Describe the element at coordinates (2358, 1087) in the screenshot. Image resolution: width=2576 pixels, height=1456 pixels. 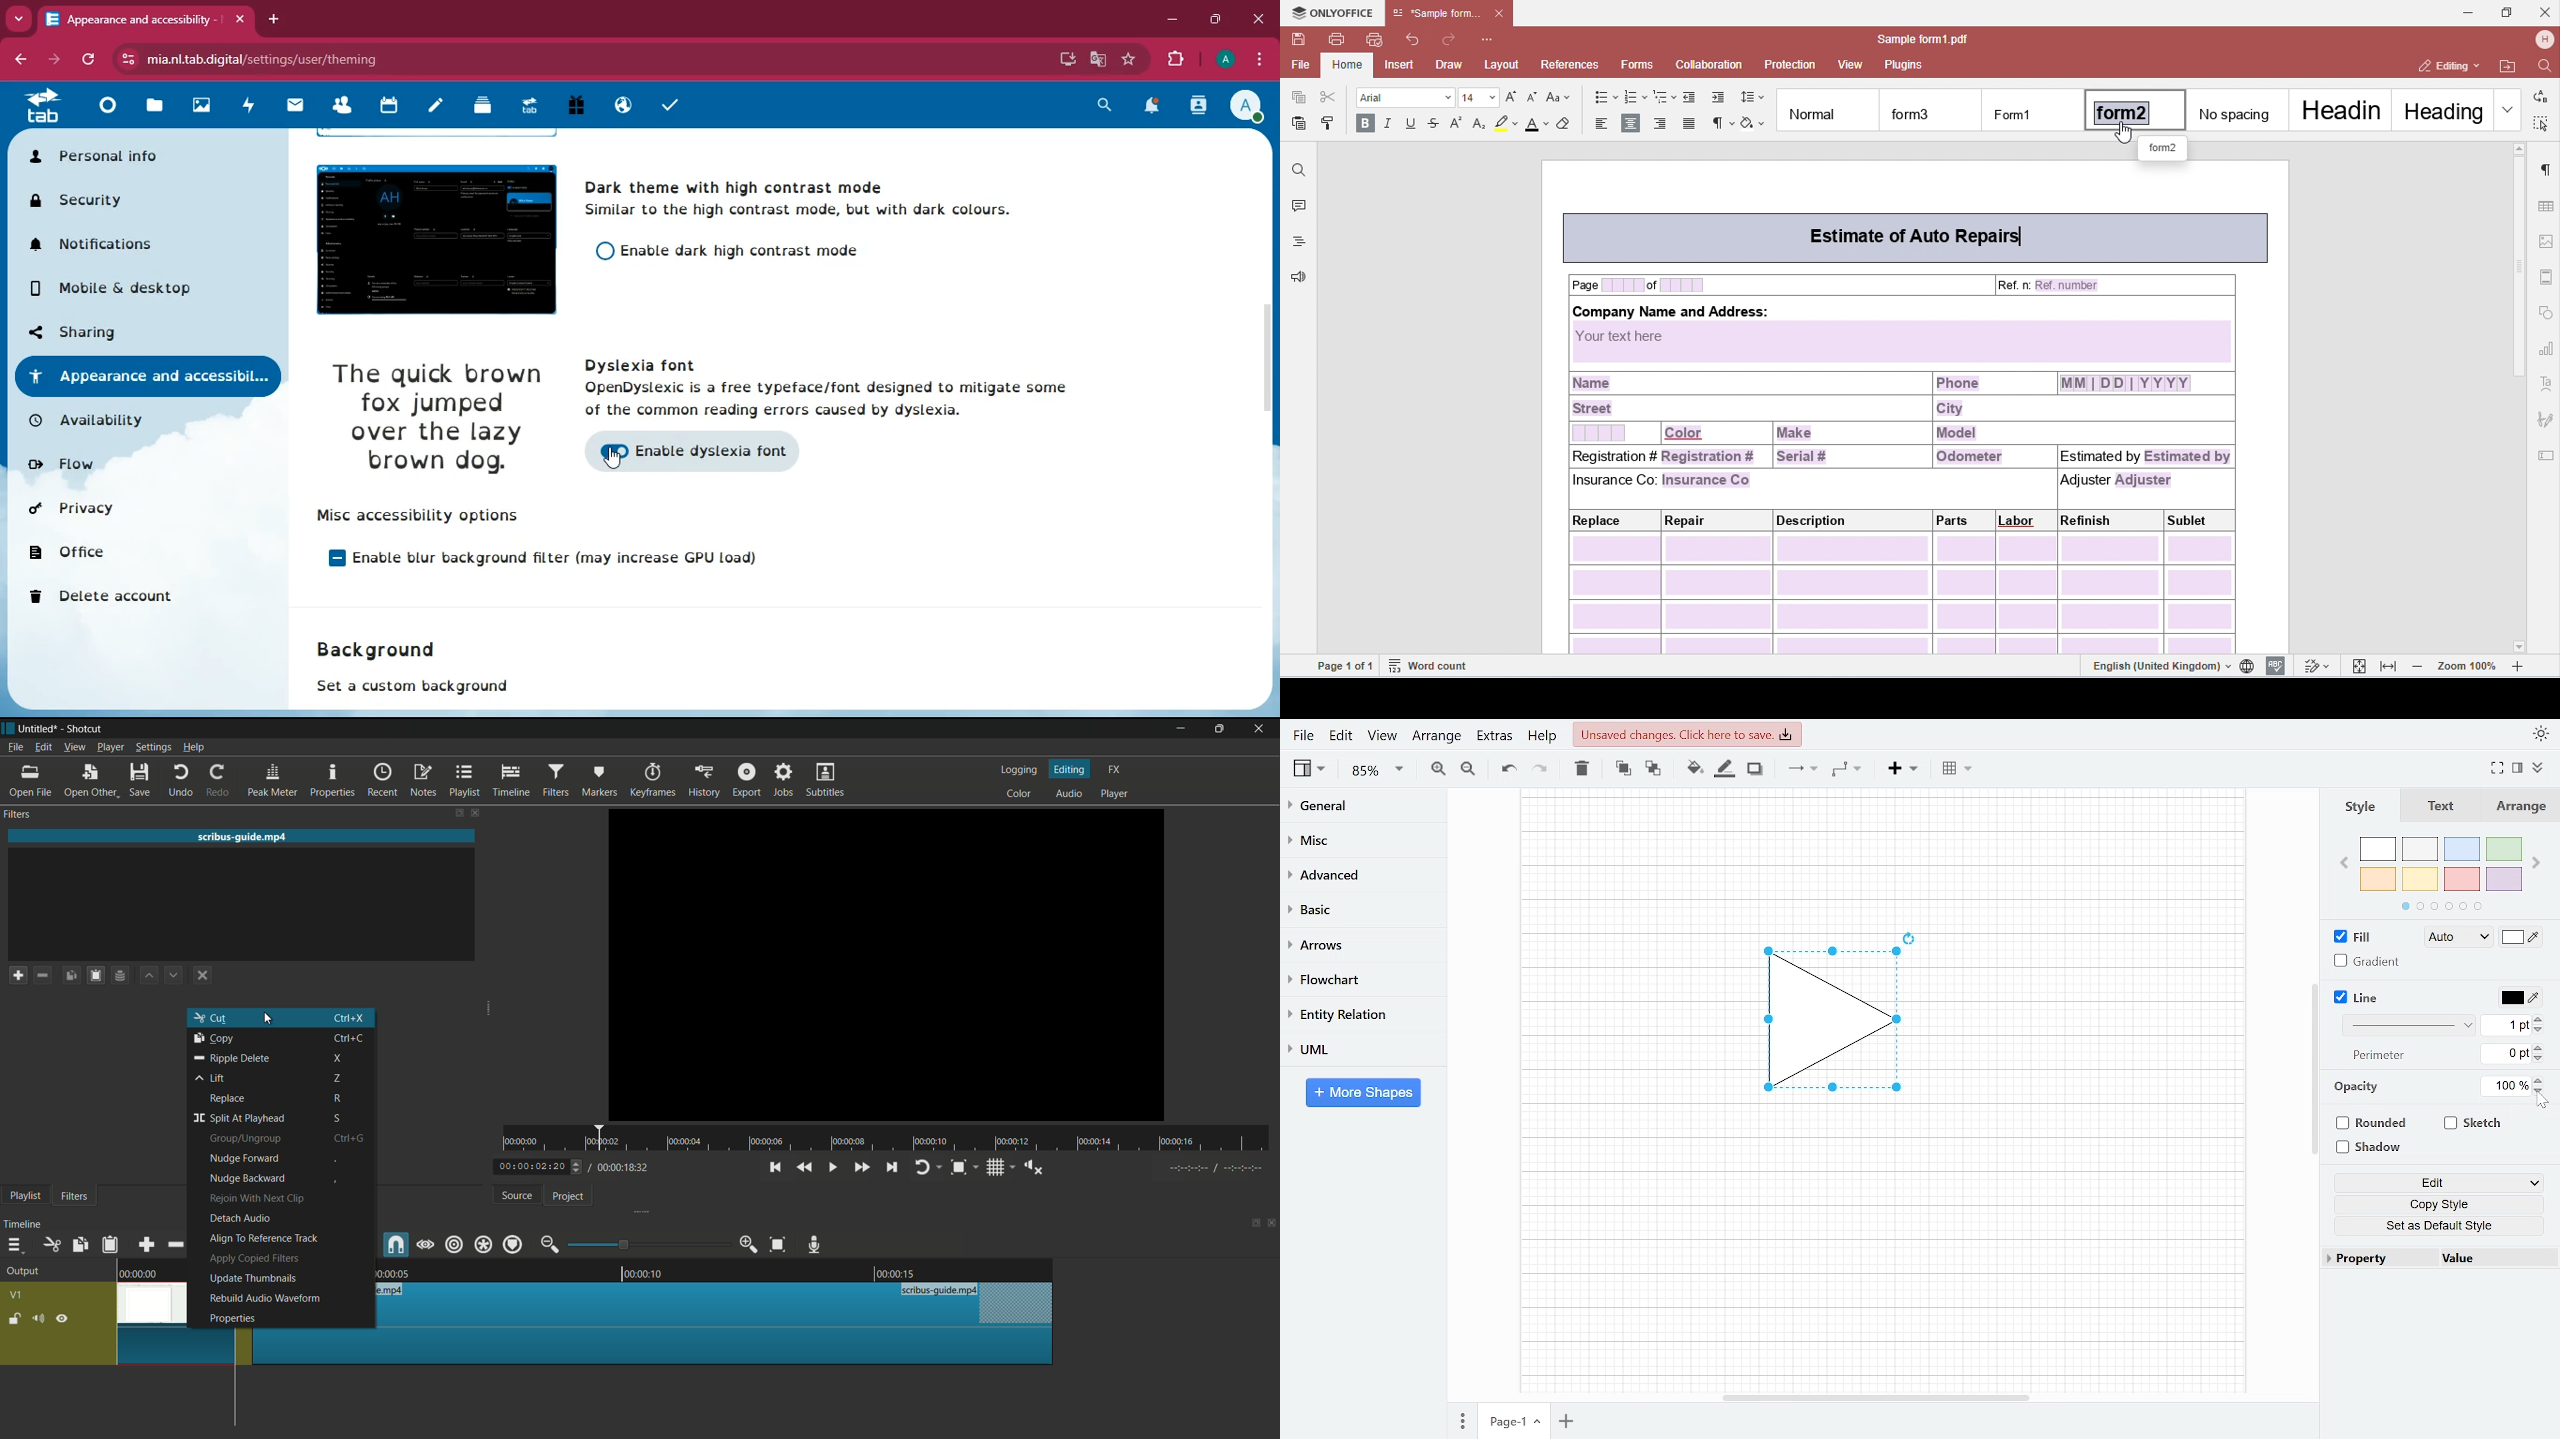
I see `Opacity` at that location.